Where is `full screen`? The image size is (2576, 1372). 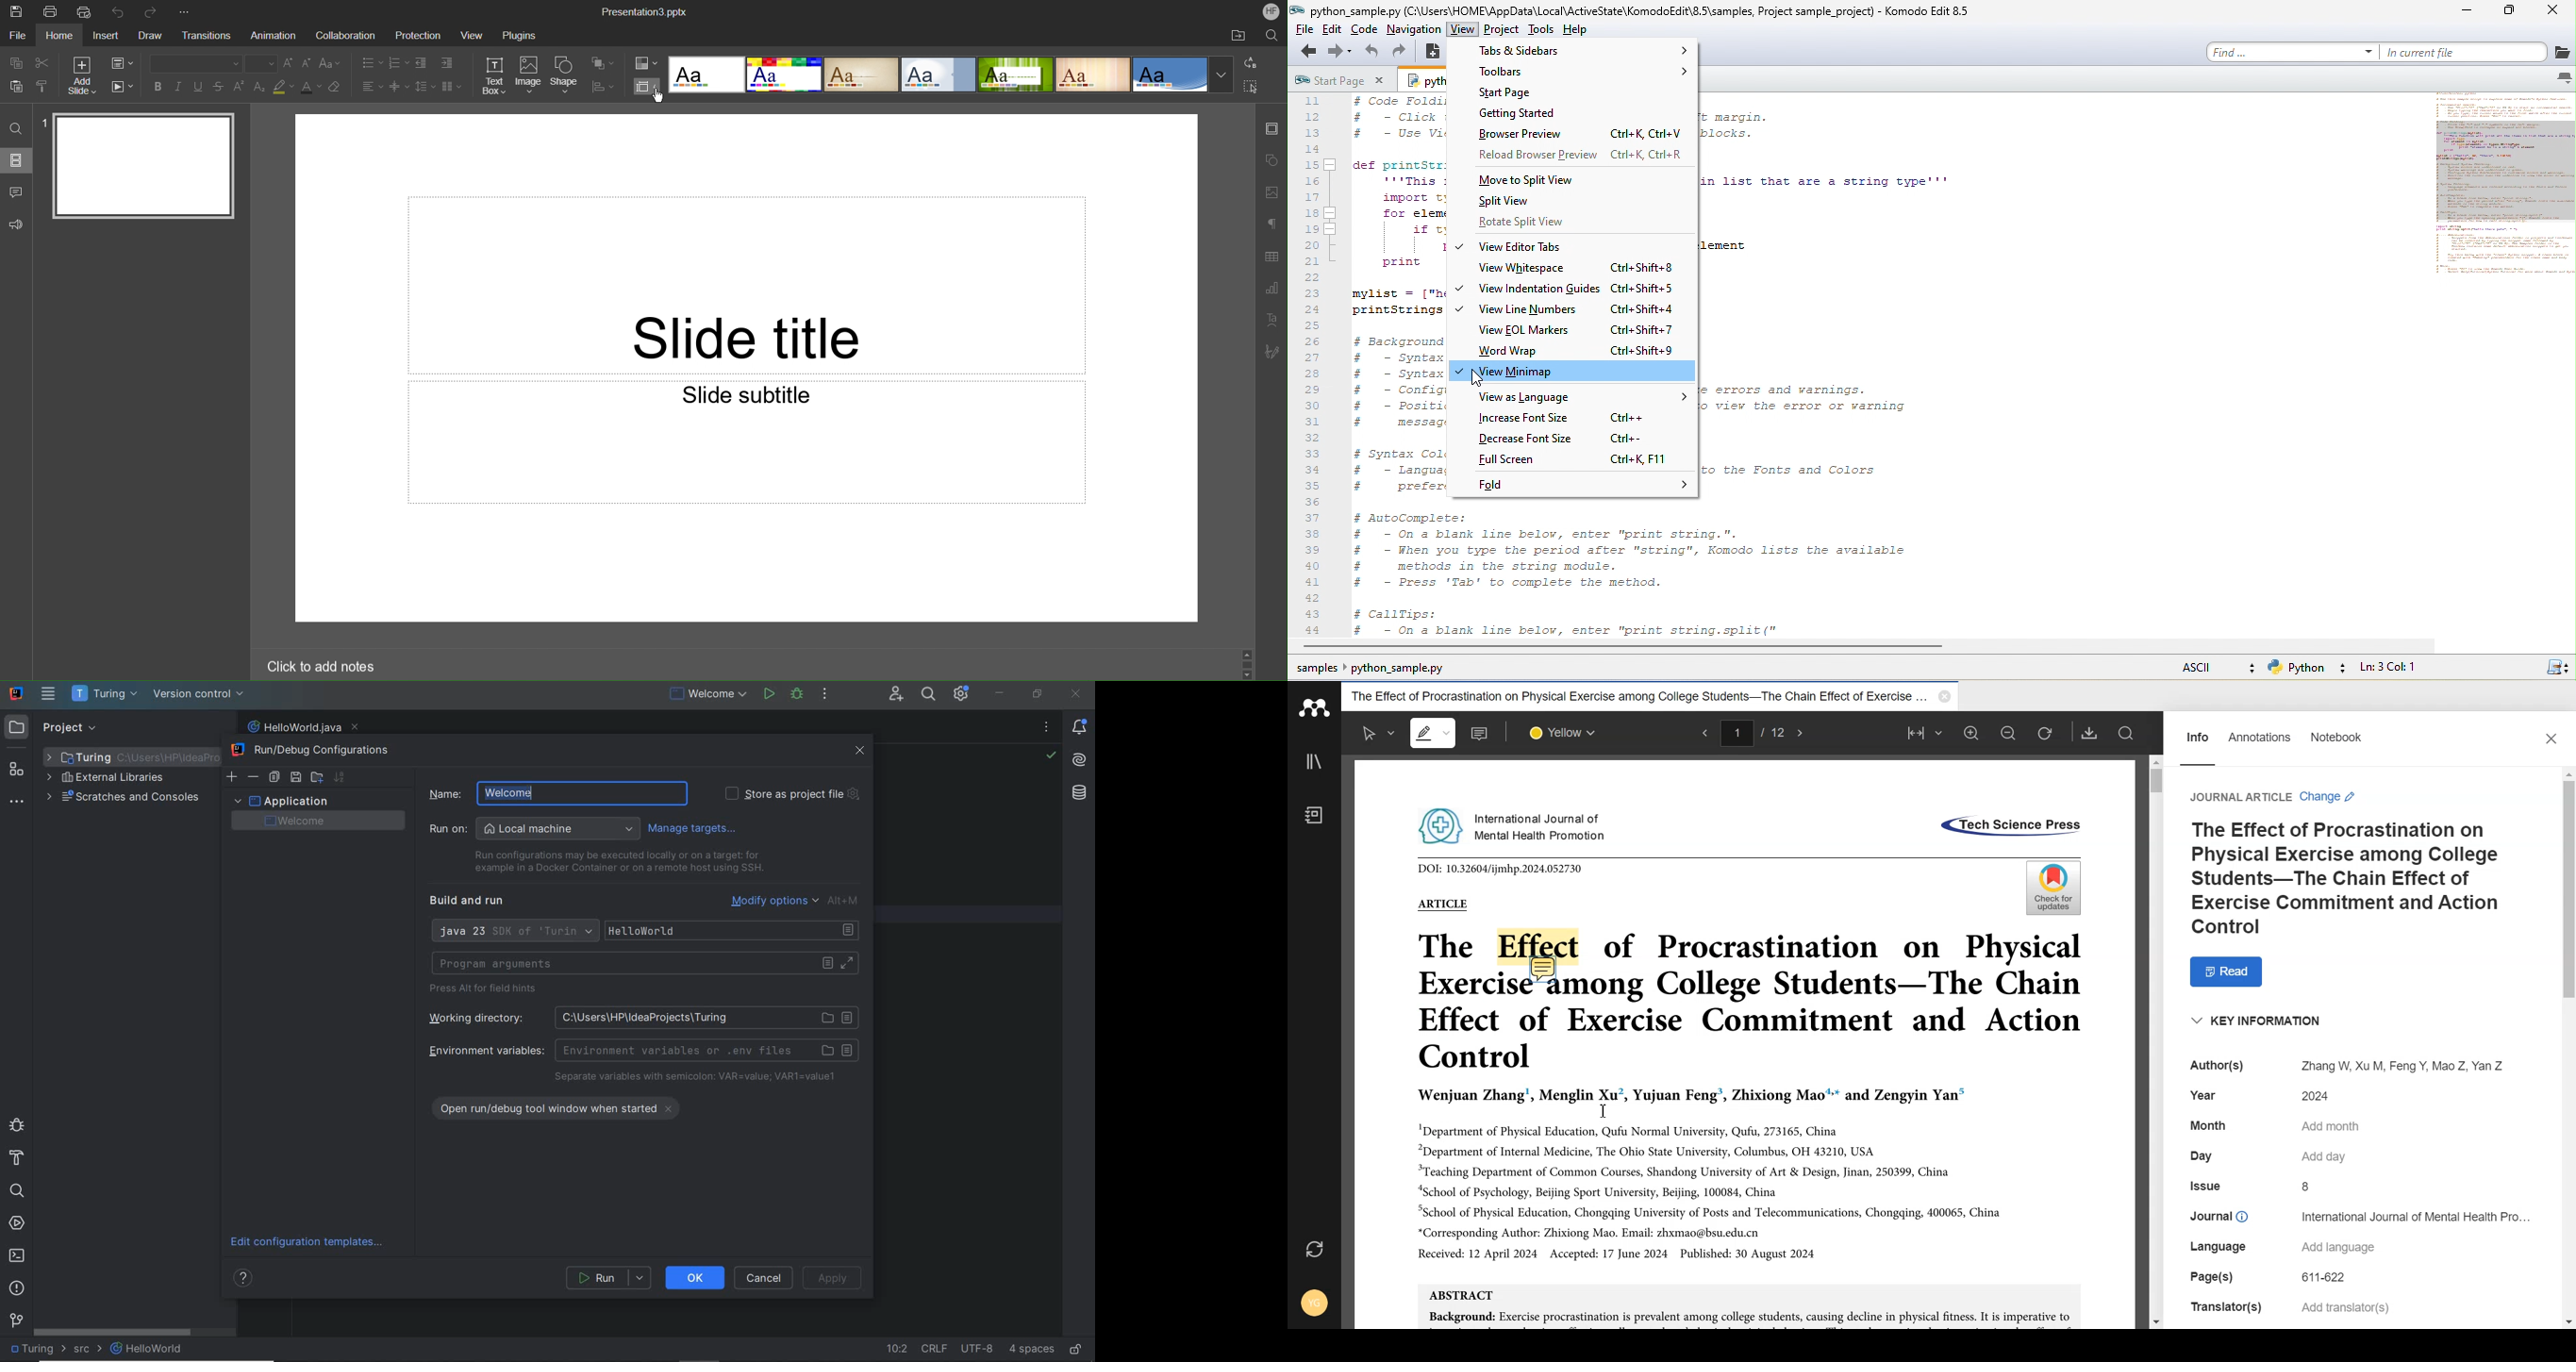 full screen is located at coordinates (1573, 460).